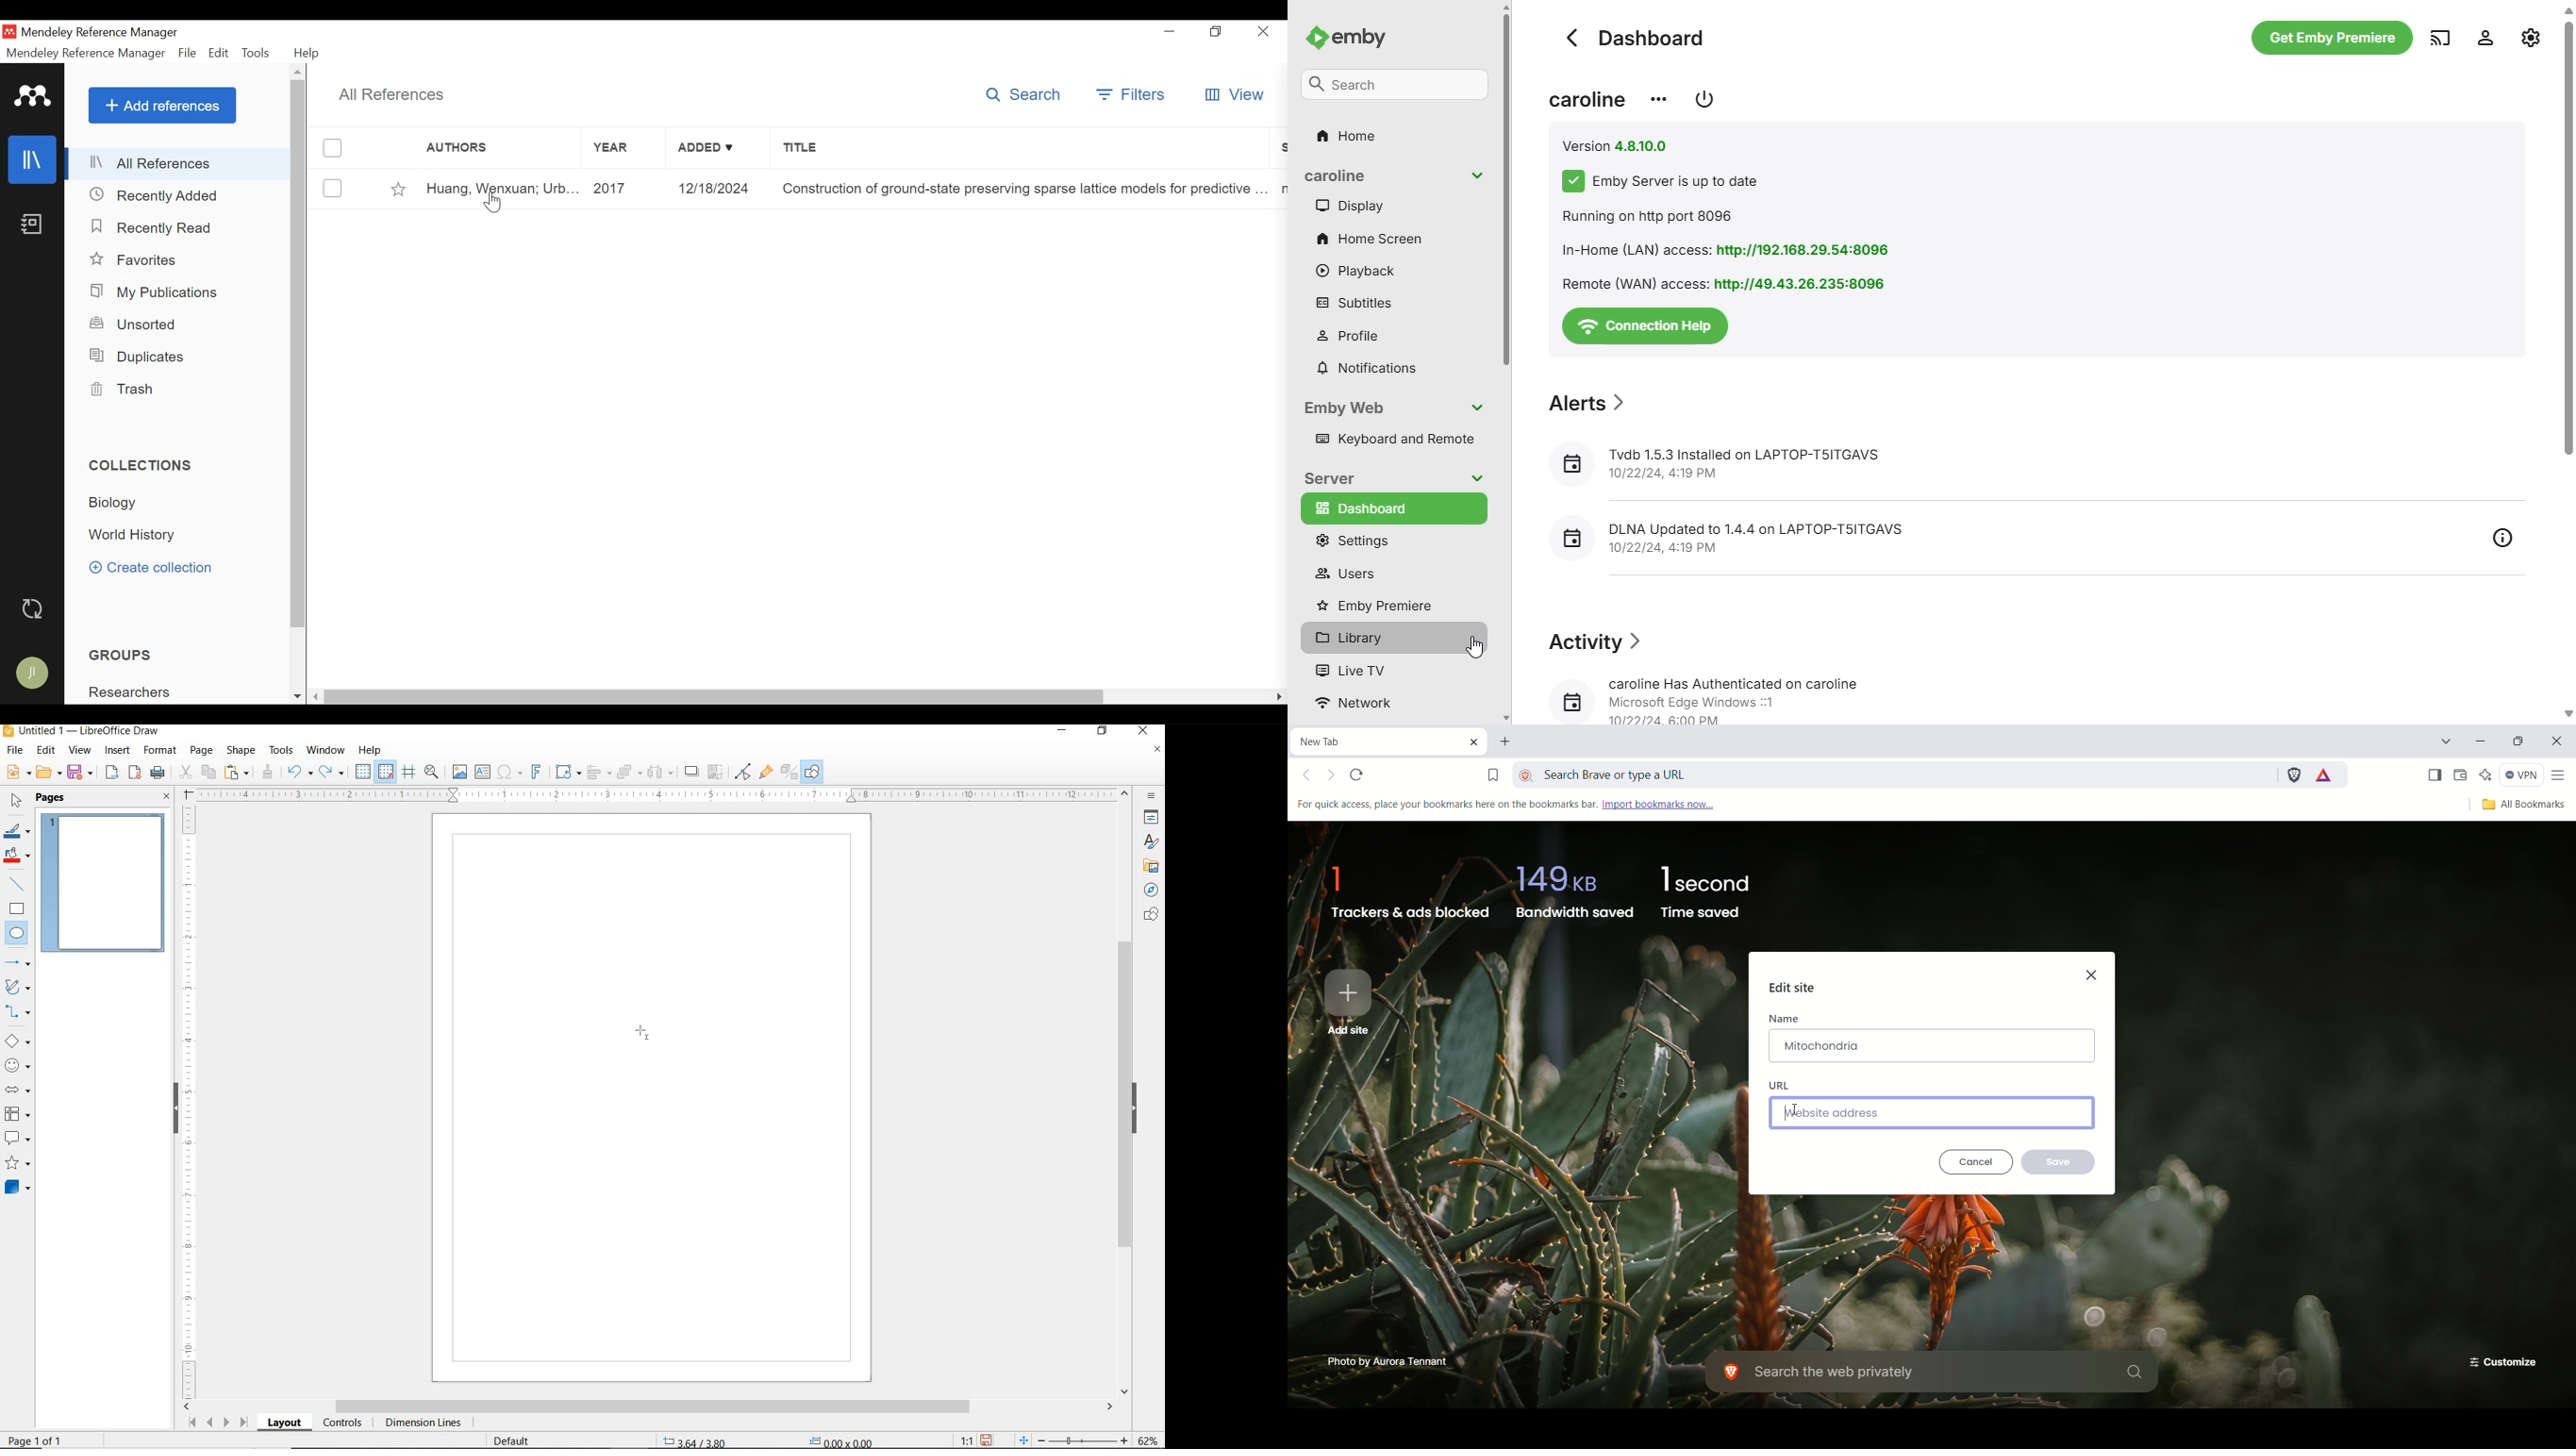 The width and height of the screenshot is (2576, 1456). What do you see at coordinates (18, 1065) in the screenshot?
I see `SYMBOL SHAPES` at bounding box center [18, 1065].